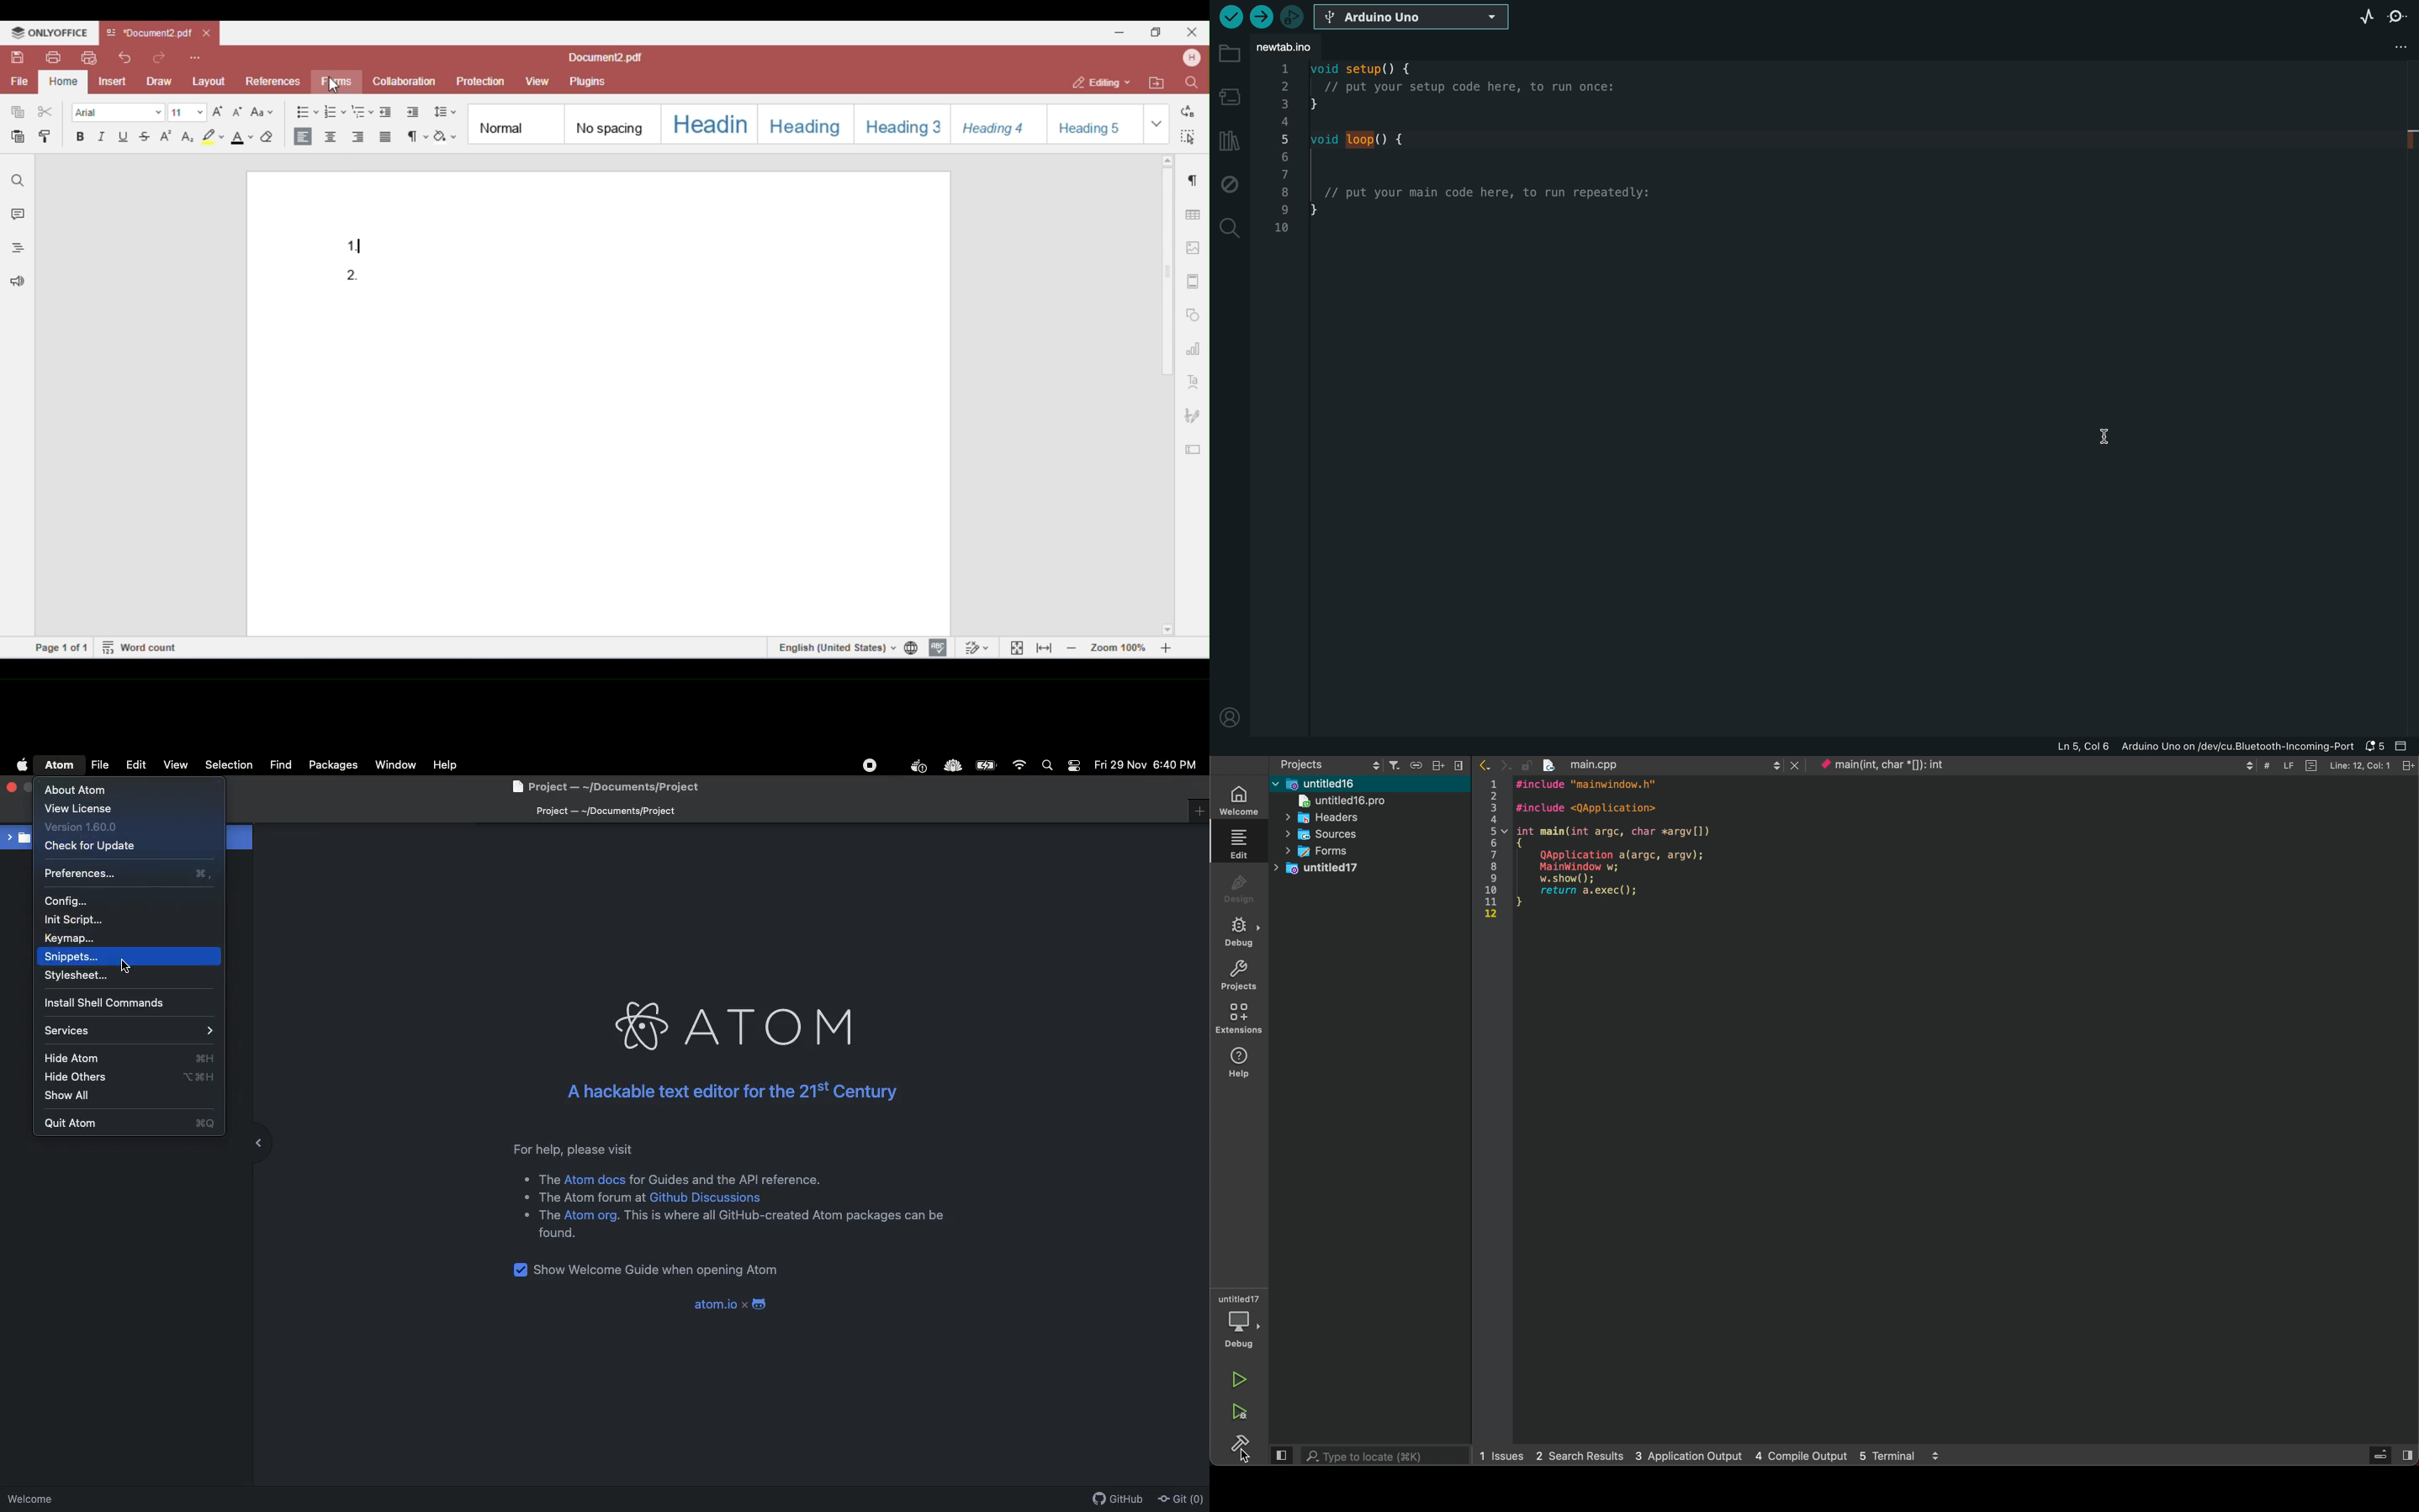 The width and height of the screenshot is (2436, 1512). What do you see at coordinates (1395, 765) in the screenshot?
I see `filter` at bounding box center [1395, 765].